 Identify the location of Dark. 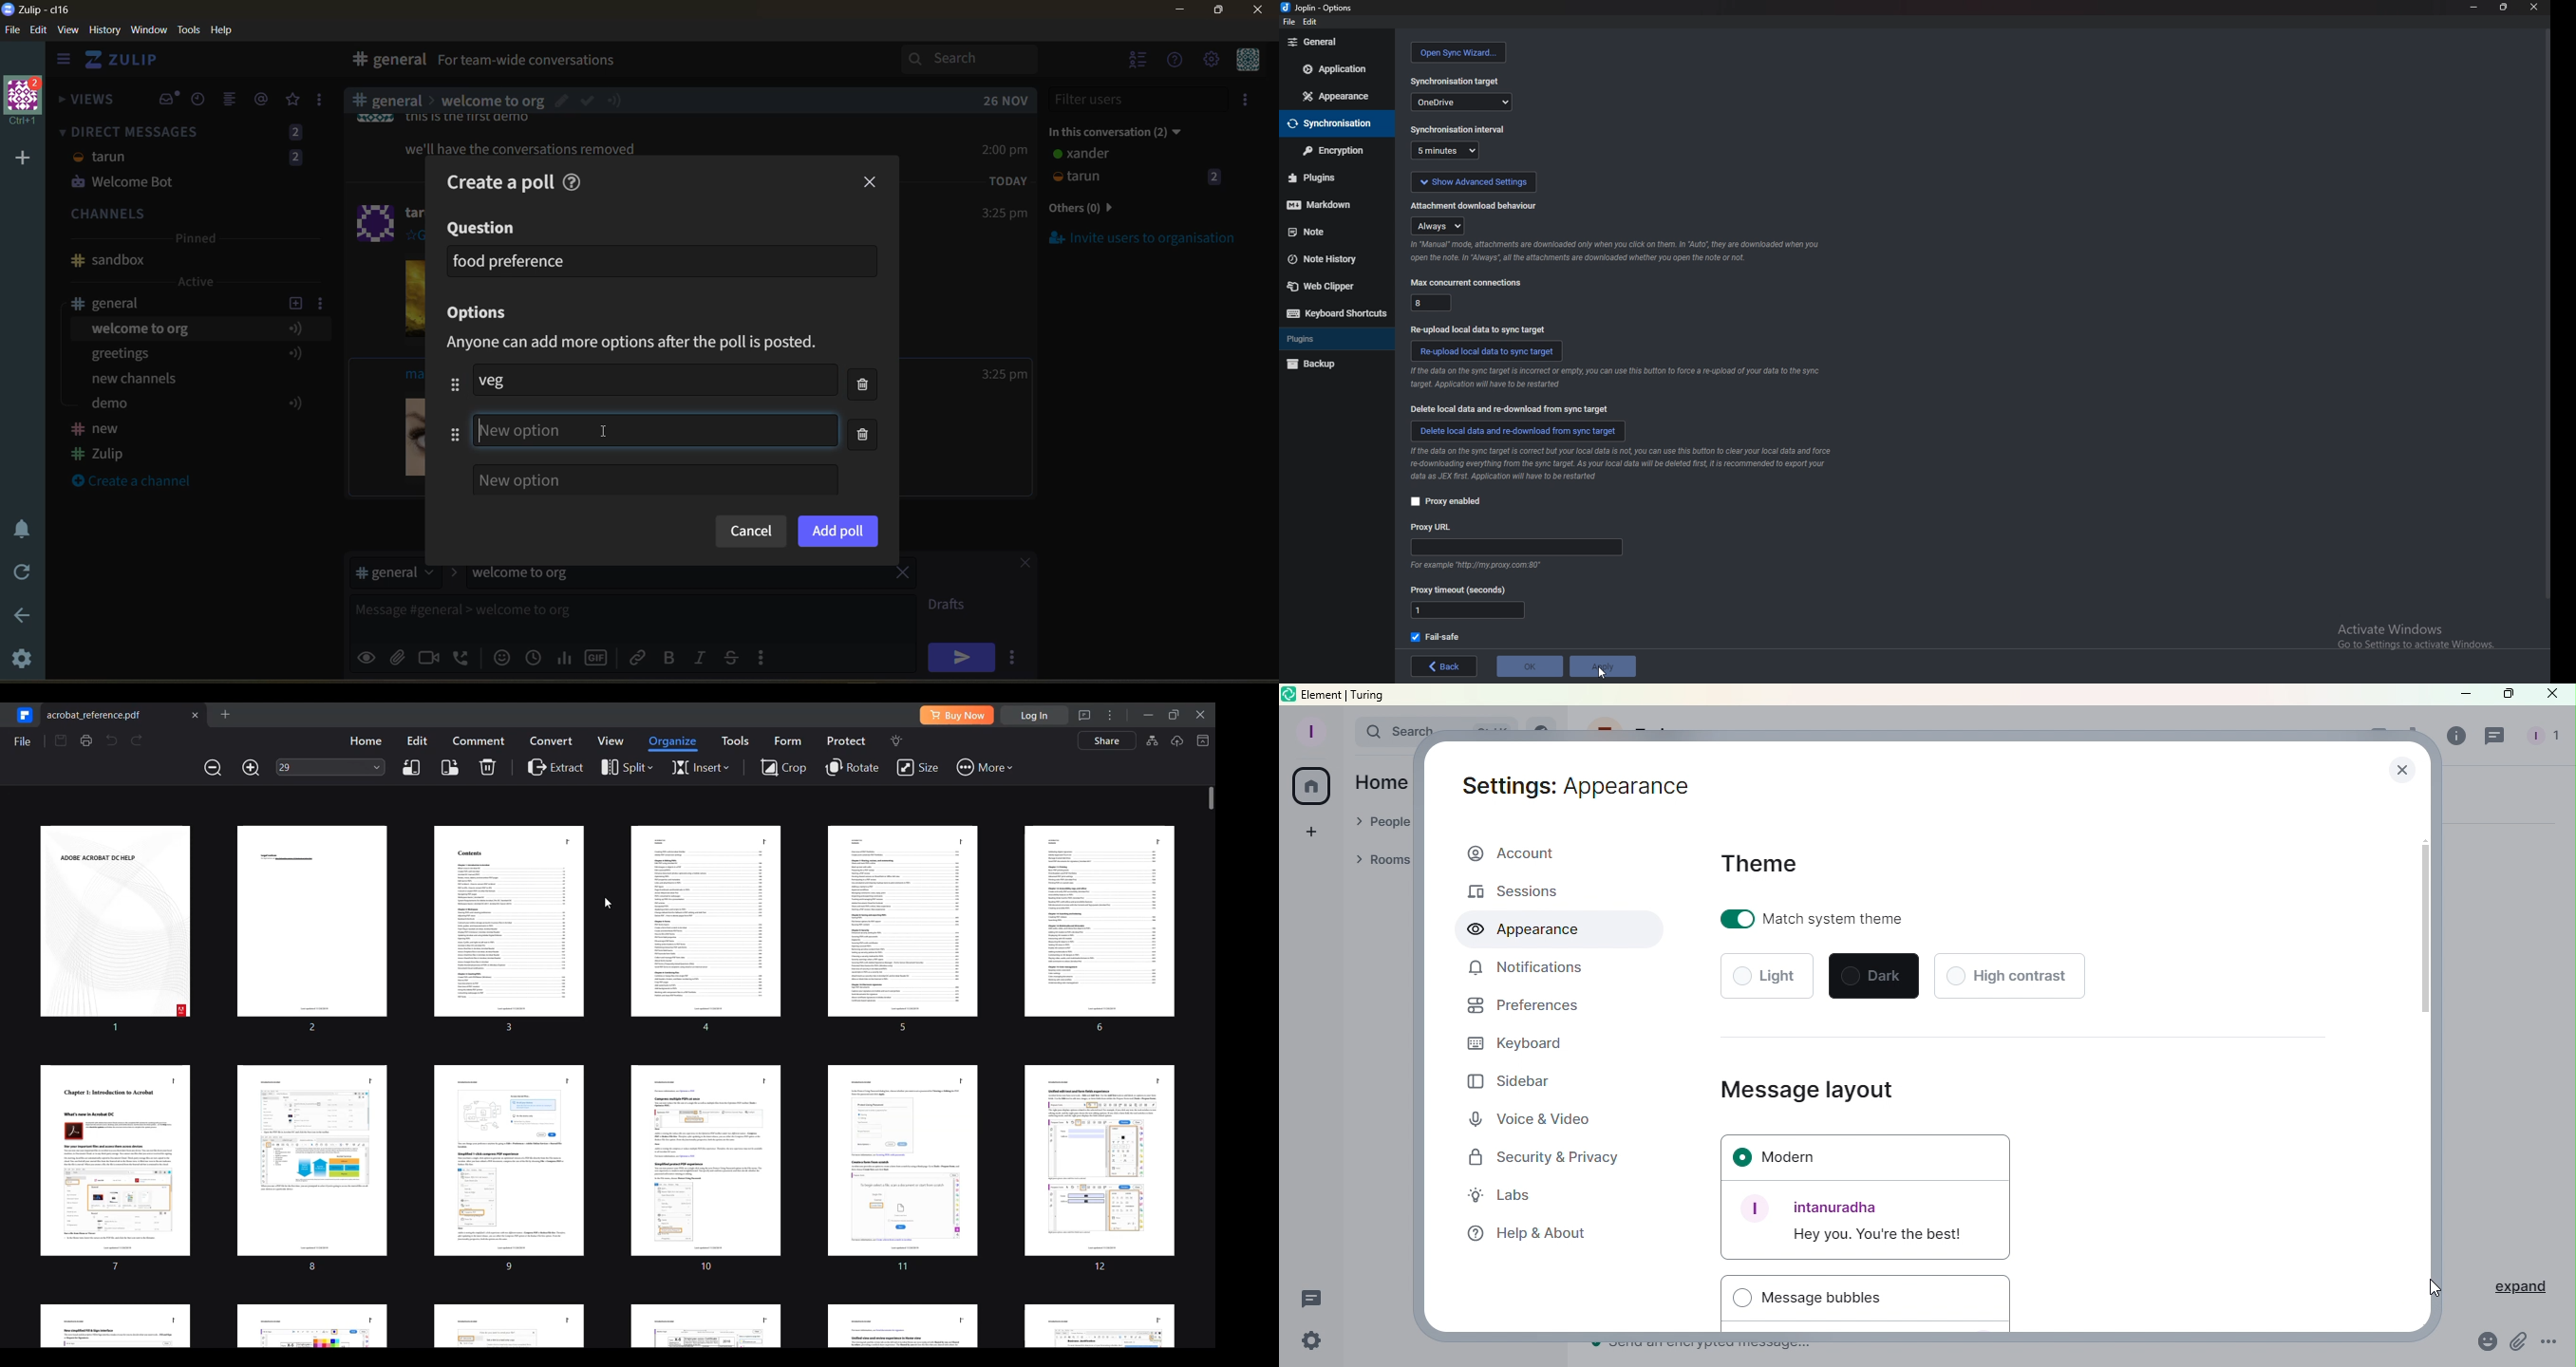
(1874, 976).